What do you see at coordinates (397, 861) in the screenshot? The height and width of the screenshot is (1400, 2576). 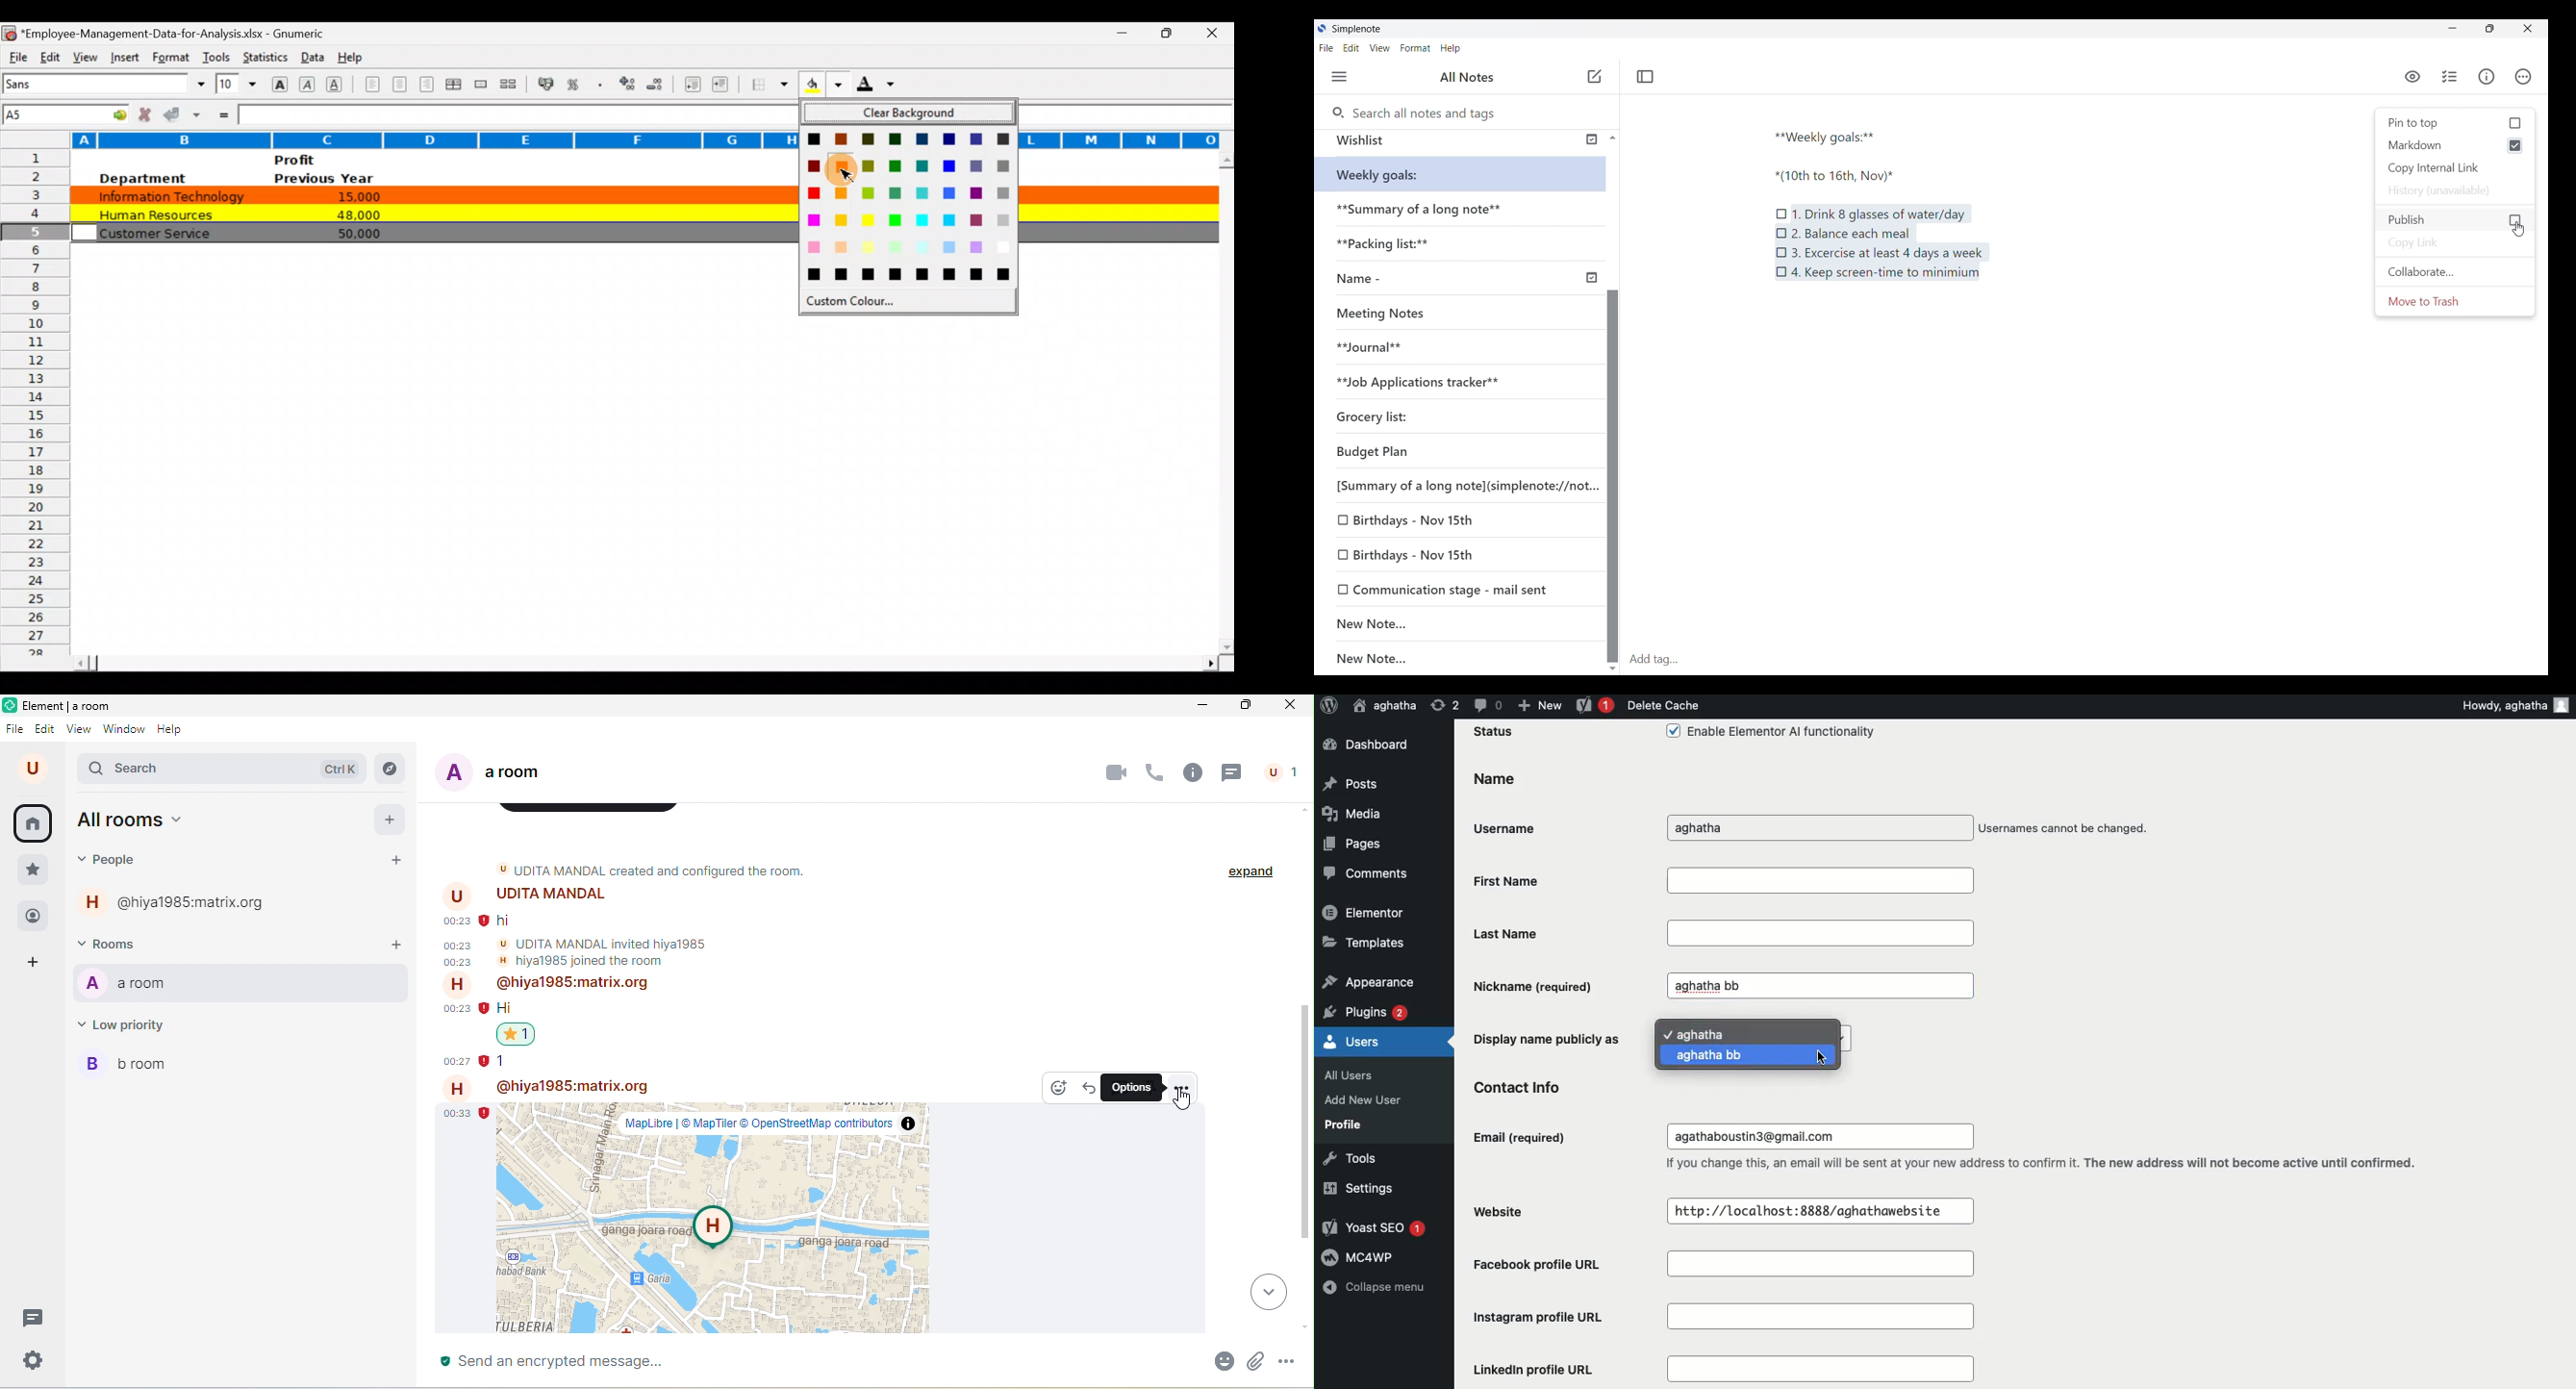 I see `start a chat` at bounding box center [397, 861].